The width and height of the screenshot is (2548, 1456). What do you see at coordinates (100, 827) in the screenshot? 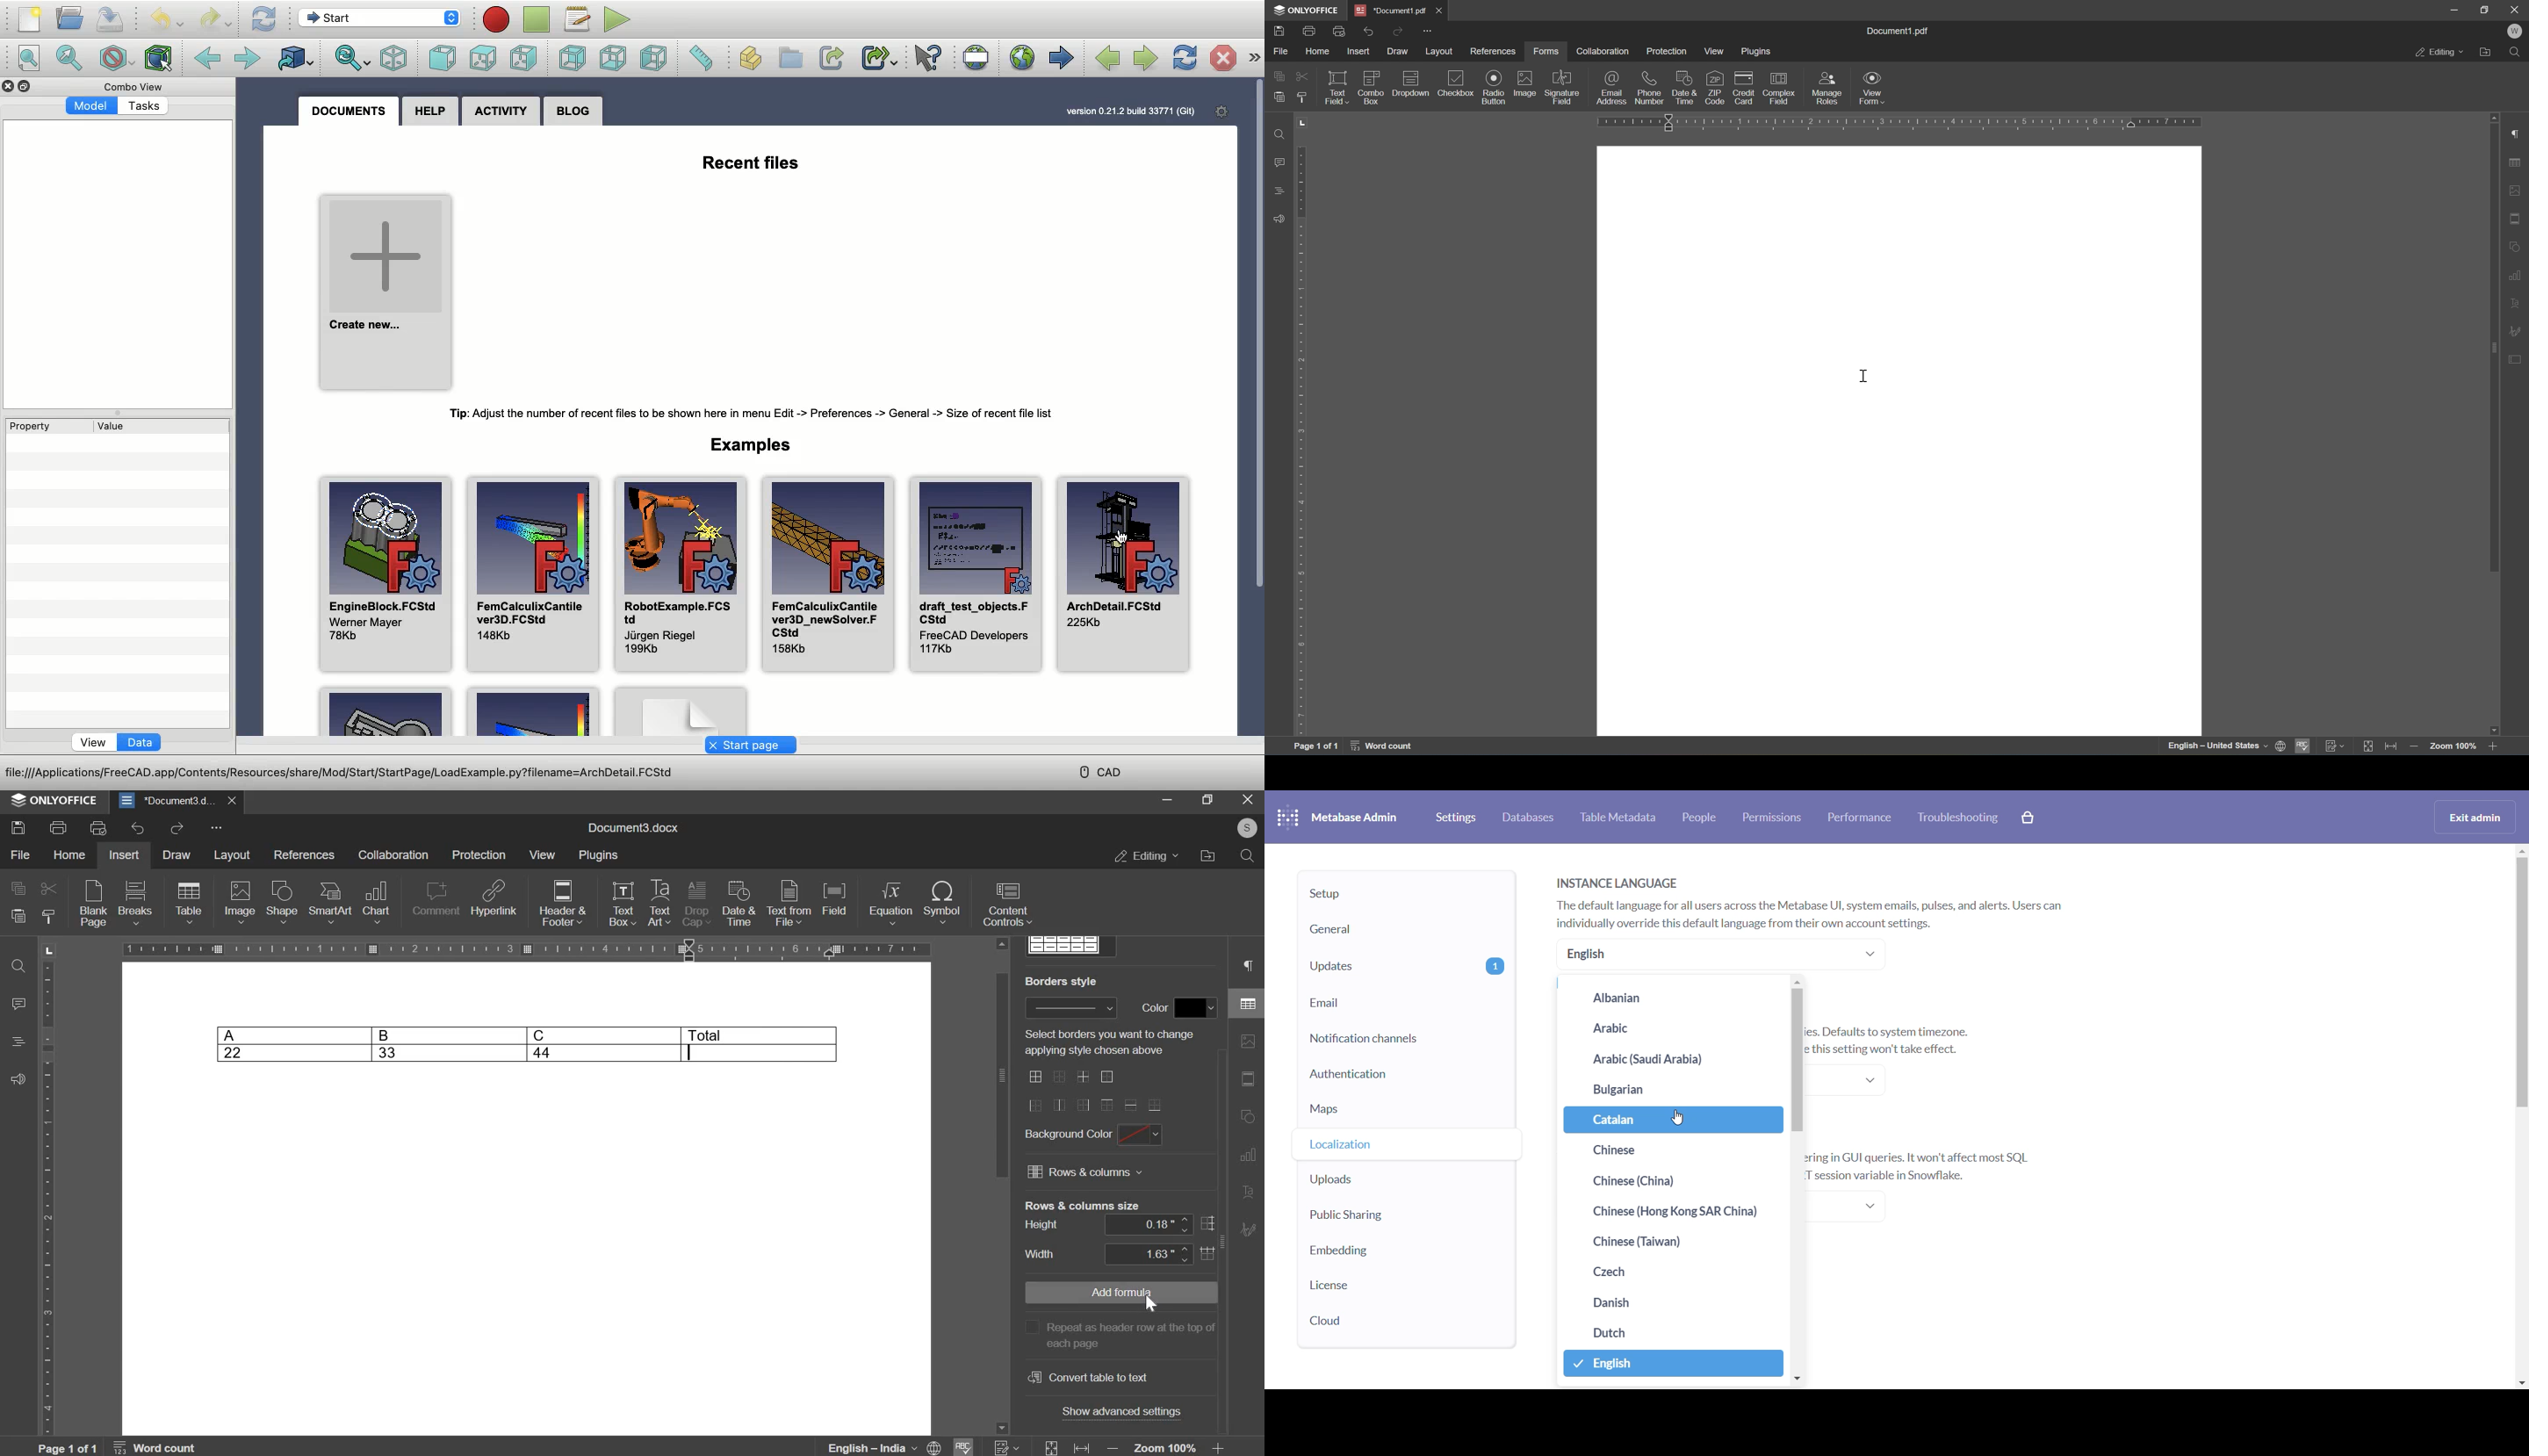
I see `print preview` at bounding box center [100, 827].